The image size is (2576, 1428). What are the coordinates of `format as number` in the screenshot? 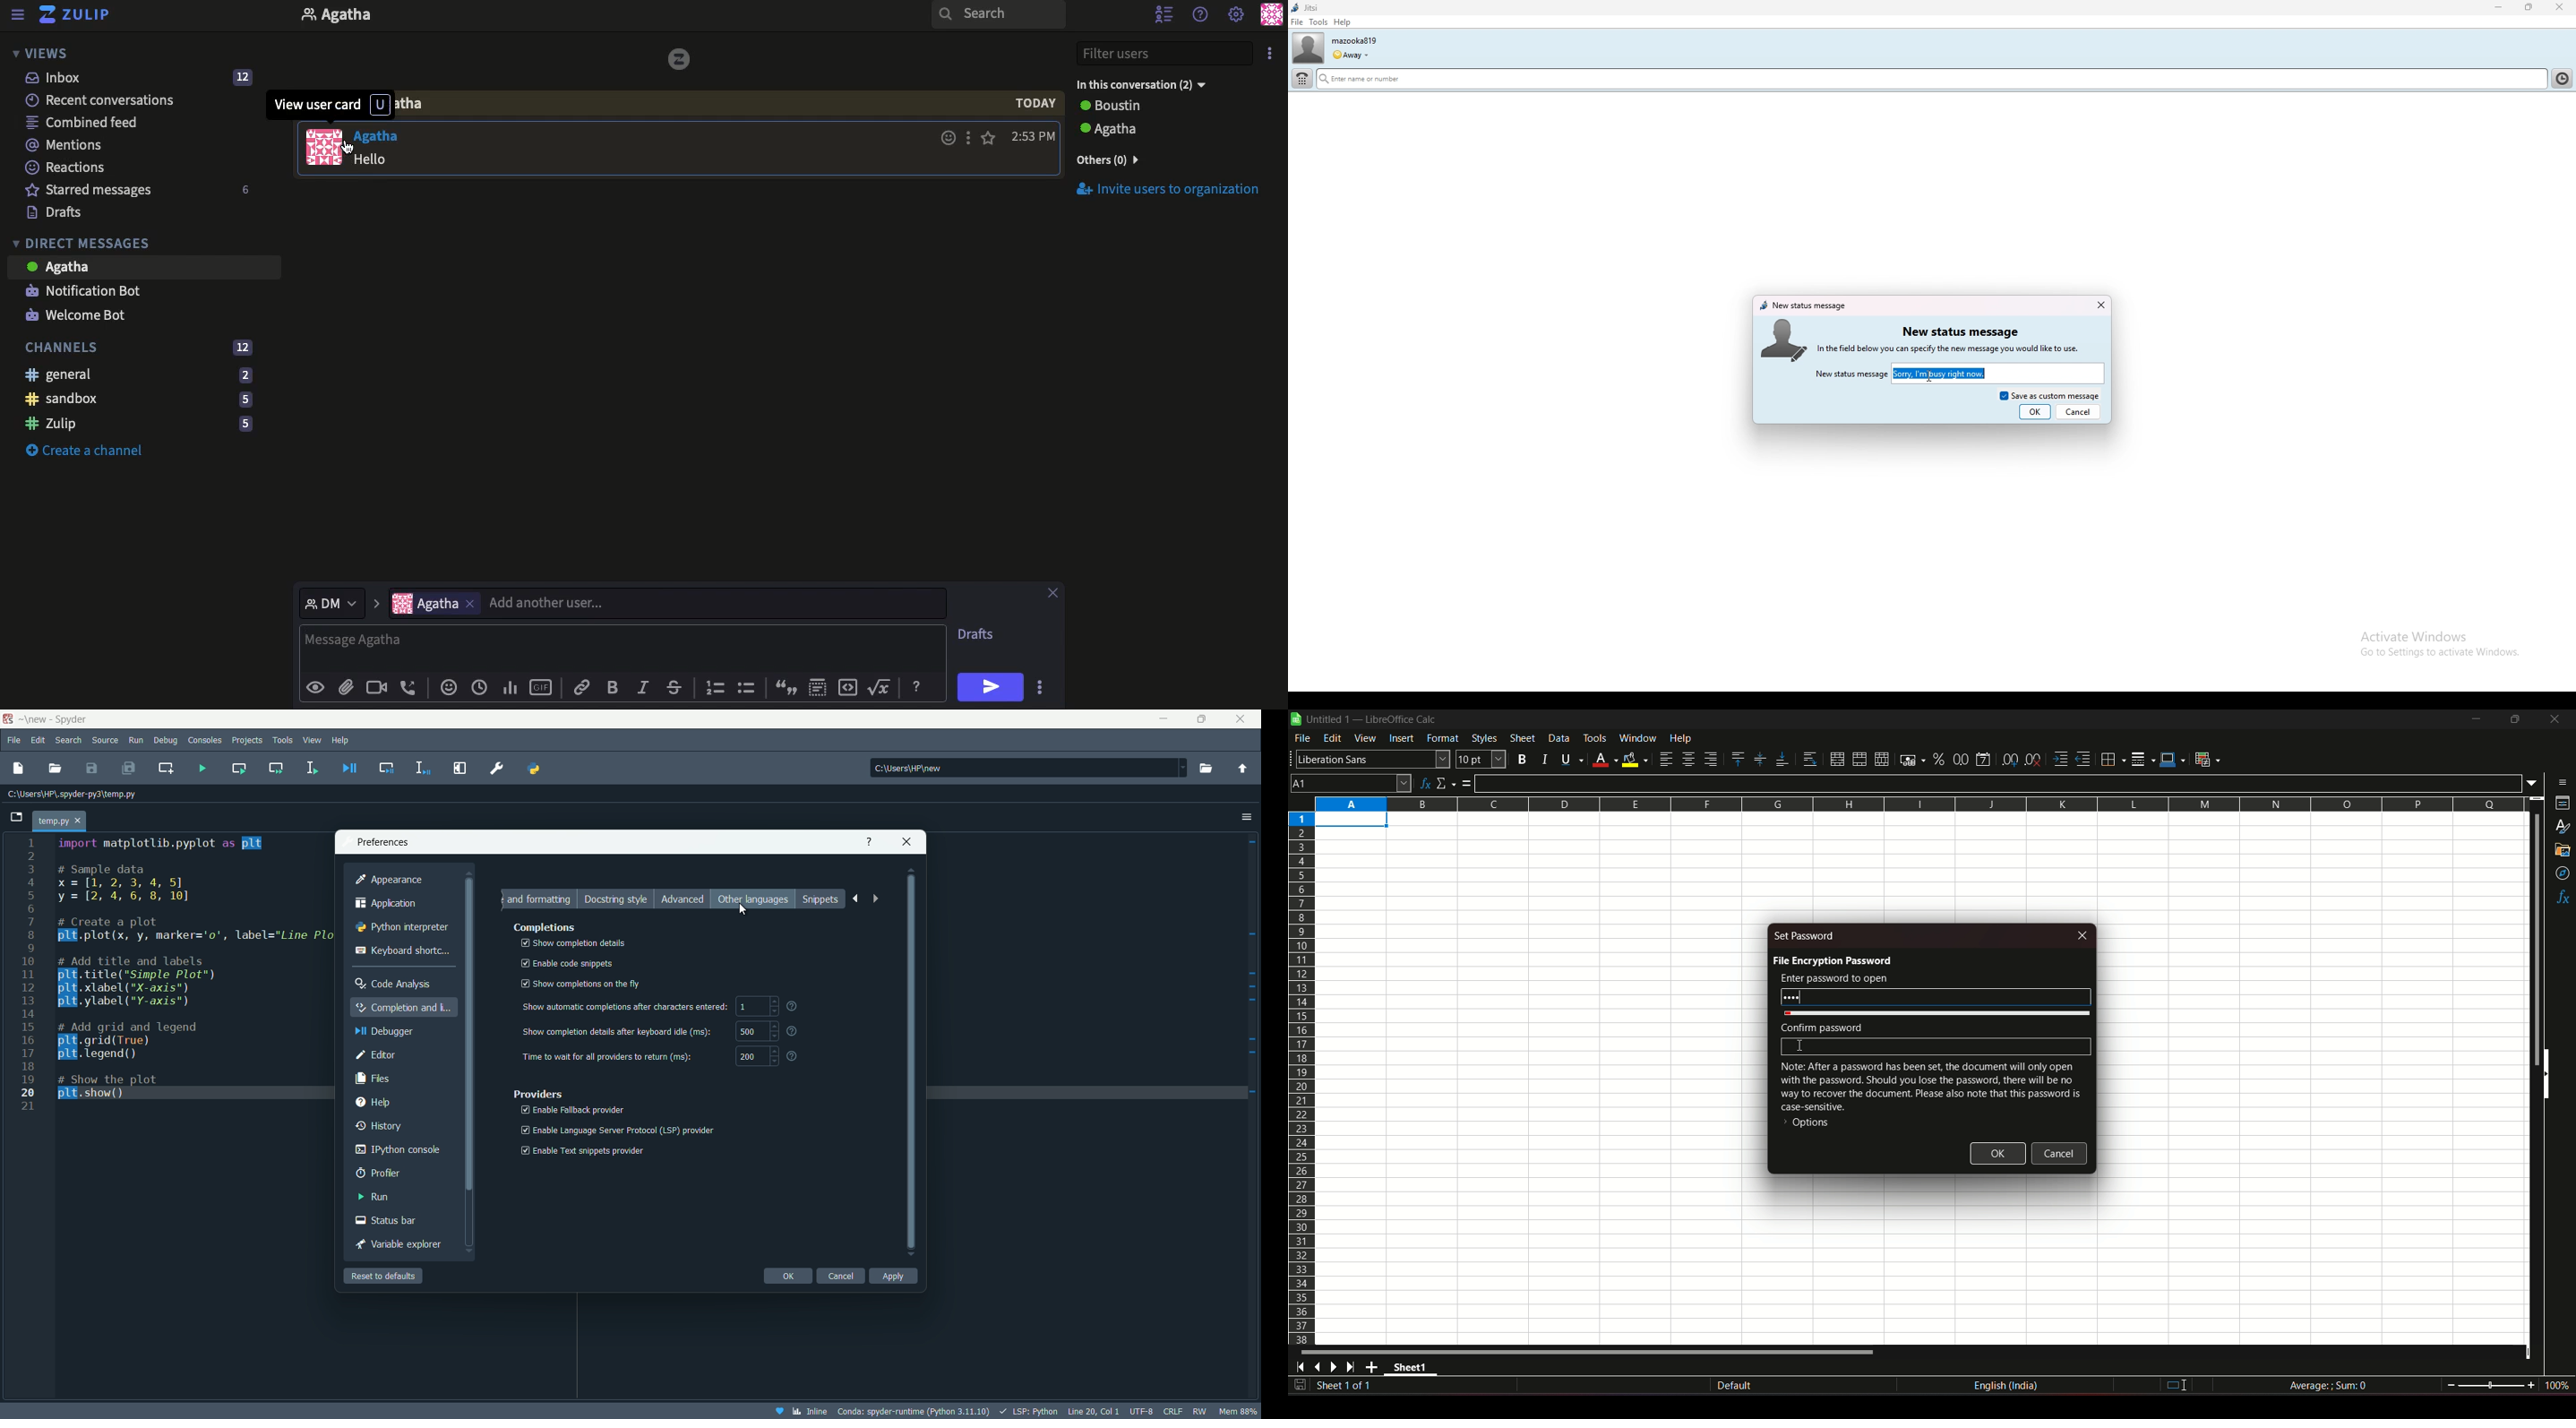 It's located at (1961, 759).